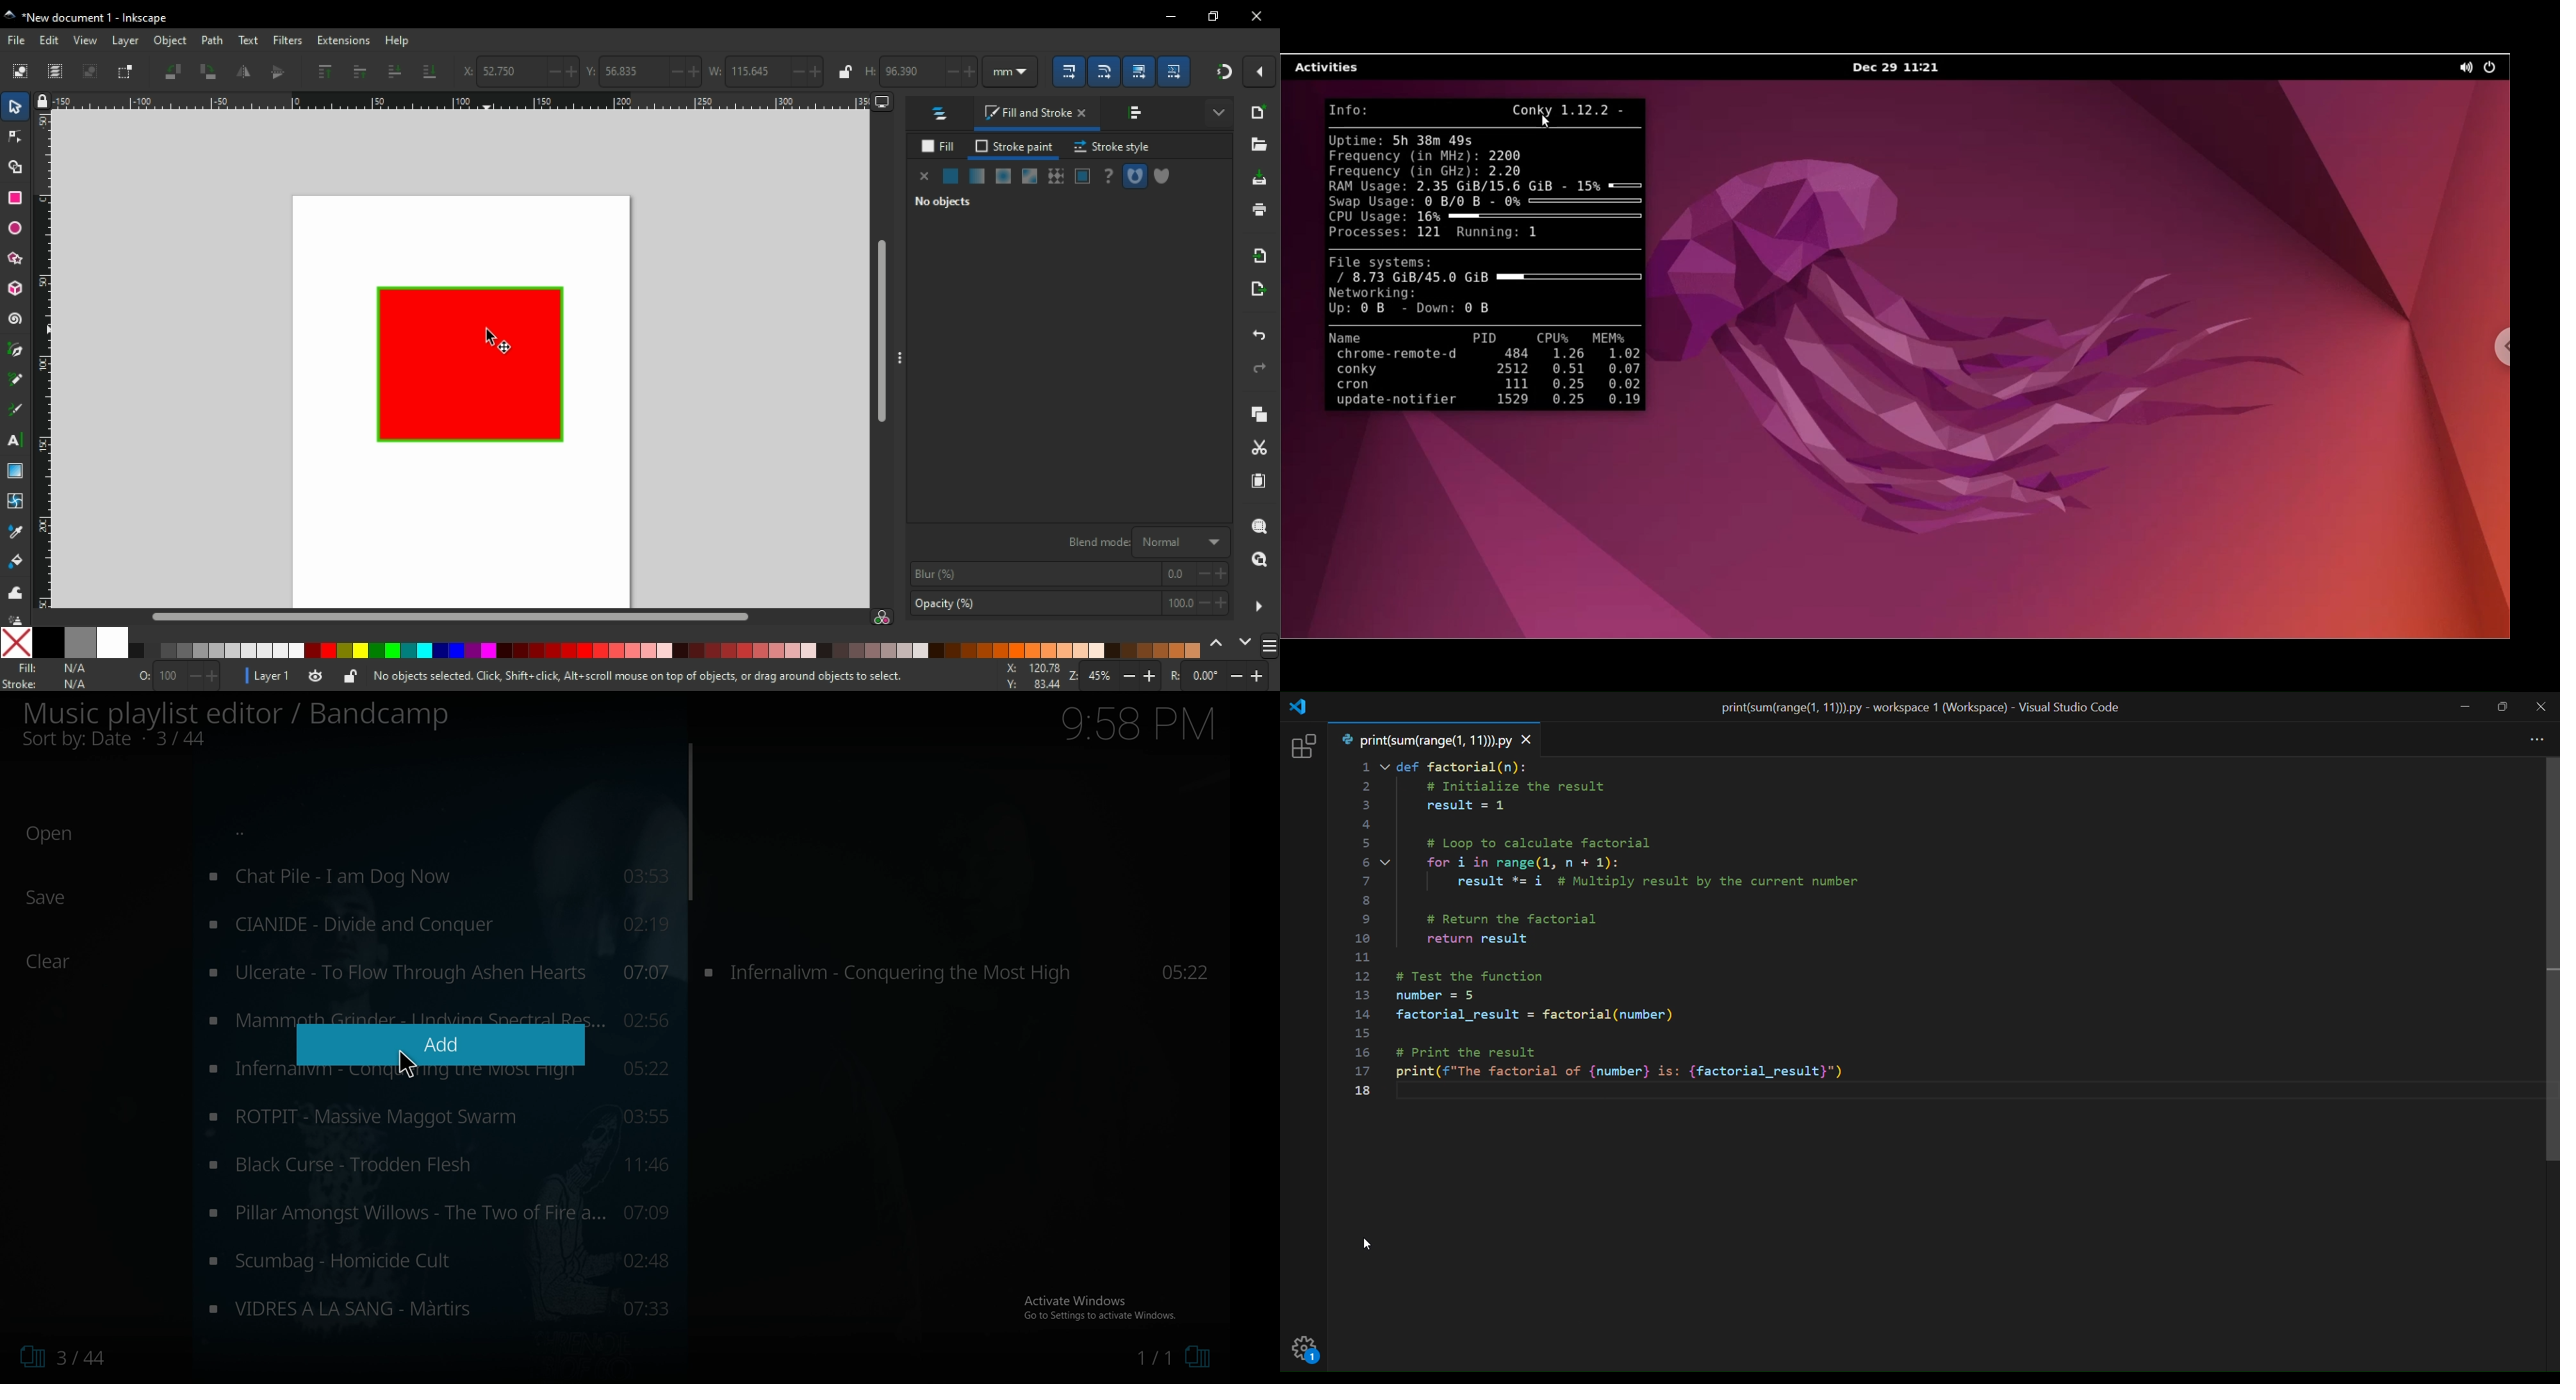 The height and width of the screenshot is (1400, 2576). Describe the element at coordinates (899, 354) in the screenshot. I see `hide` at that location.